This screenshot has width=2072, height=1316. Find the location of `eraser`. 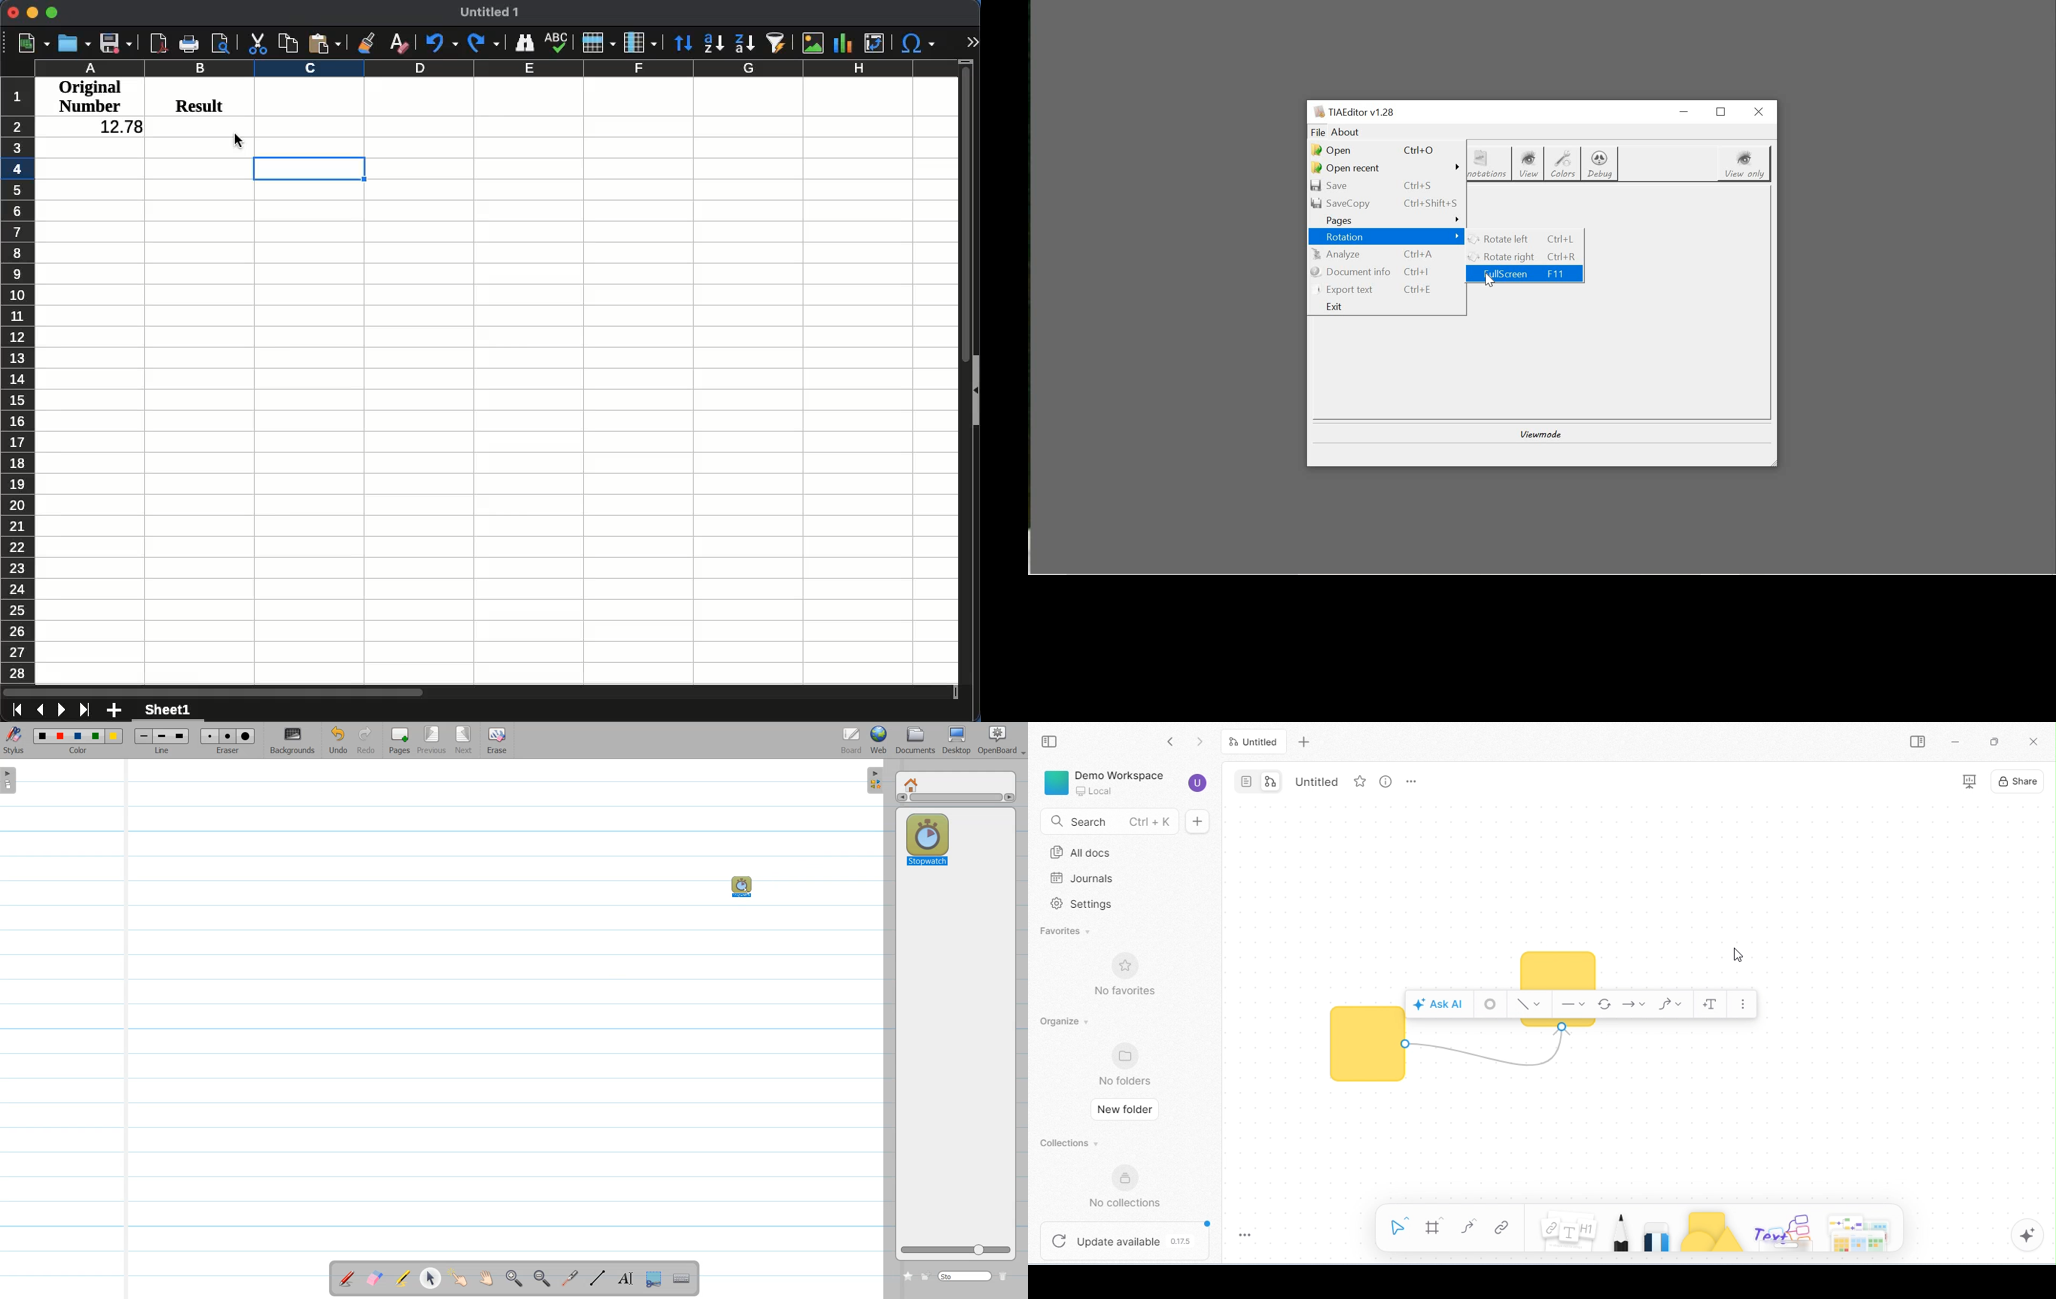

eraser is located at coordinates (1659, 1231).